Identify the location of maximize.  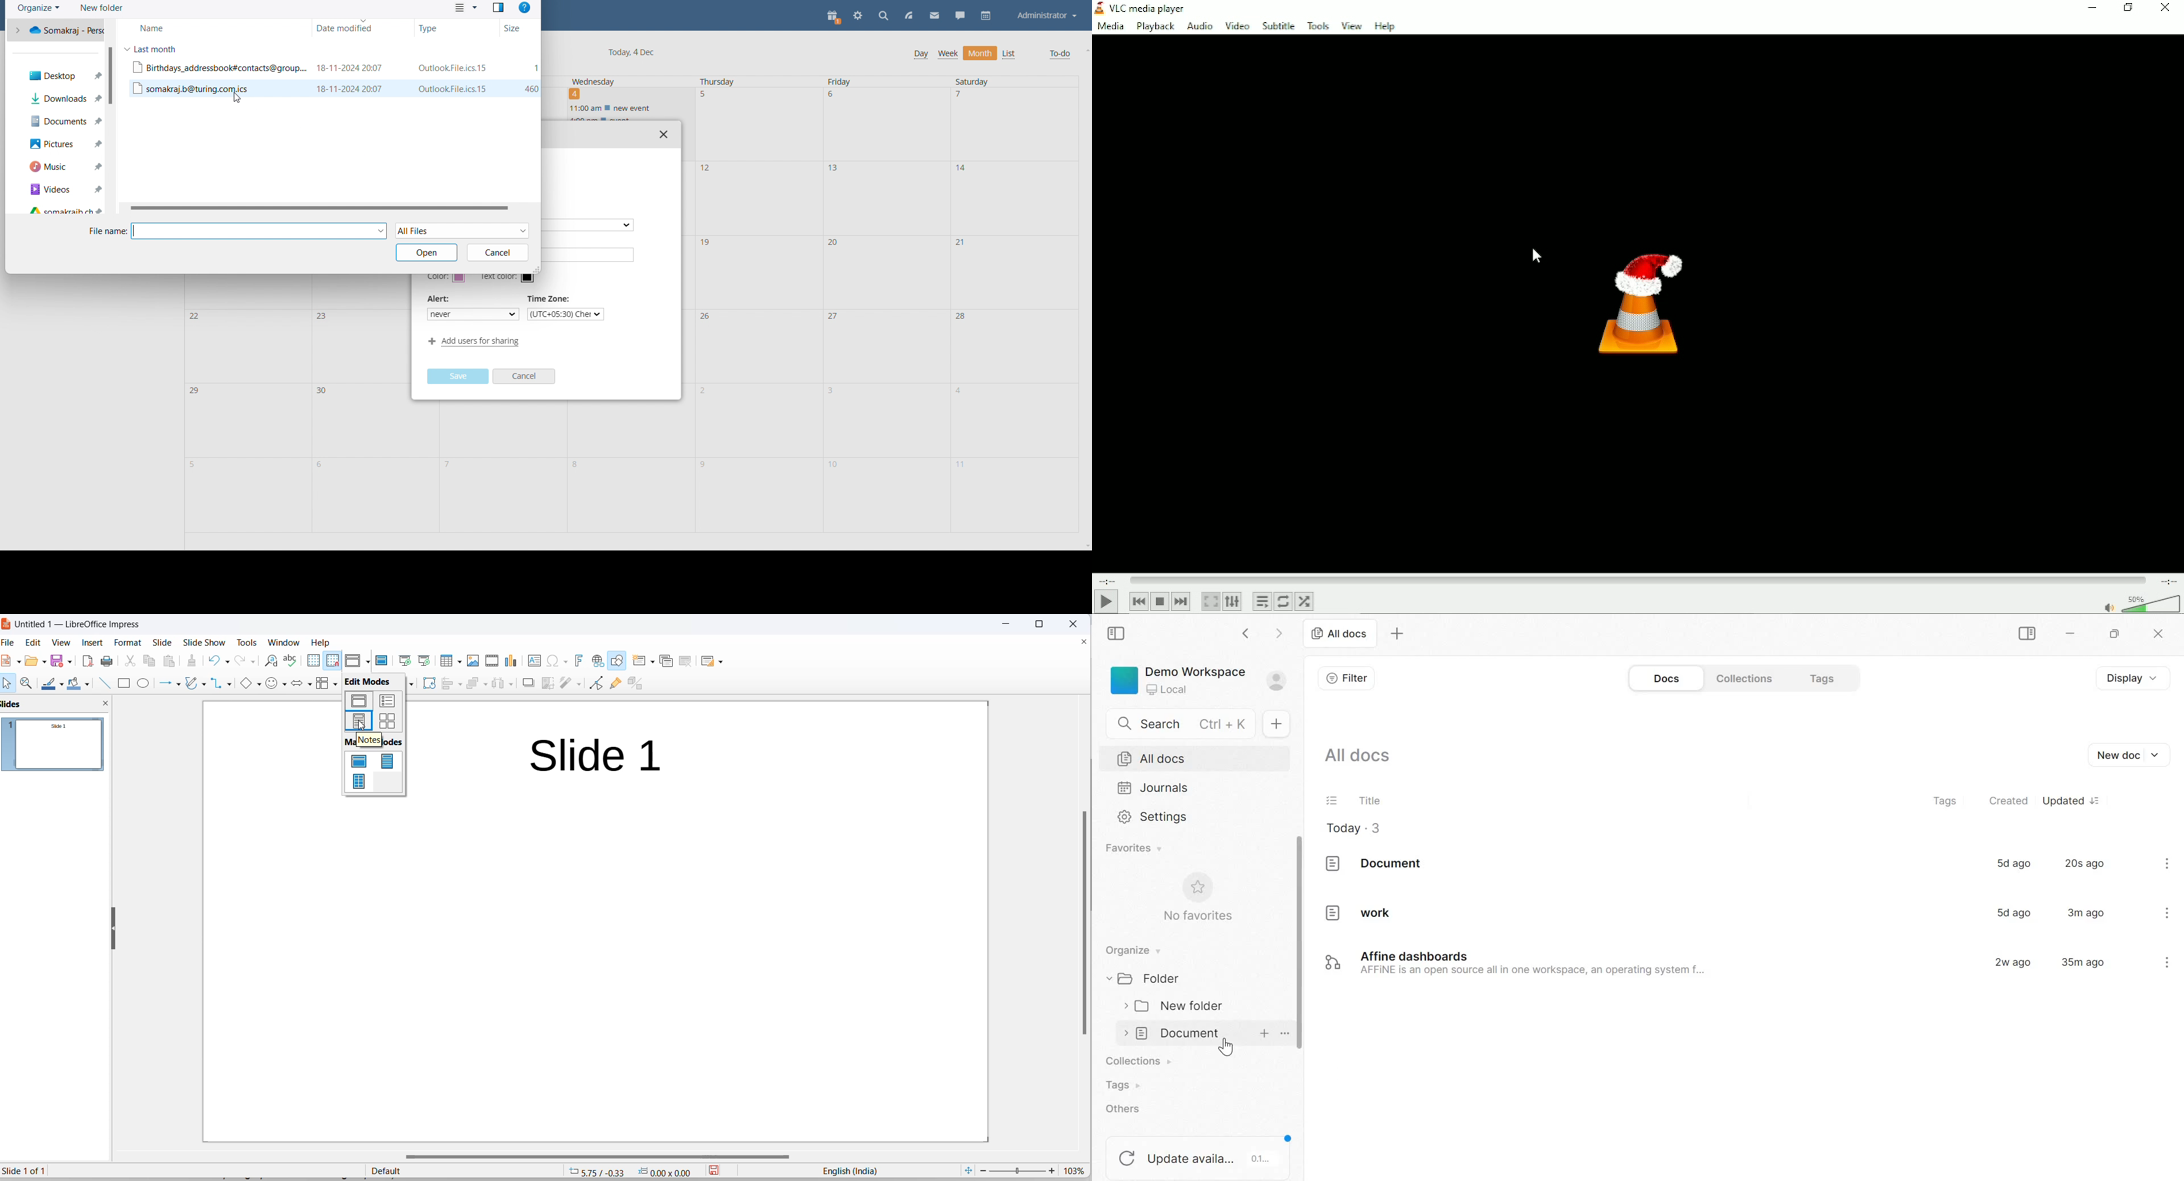
(1043, 624).